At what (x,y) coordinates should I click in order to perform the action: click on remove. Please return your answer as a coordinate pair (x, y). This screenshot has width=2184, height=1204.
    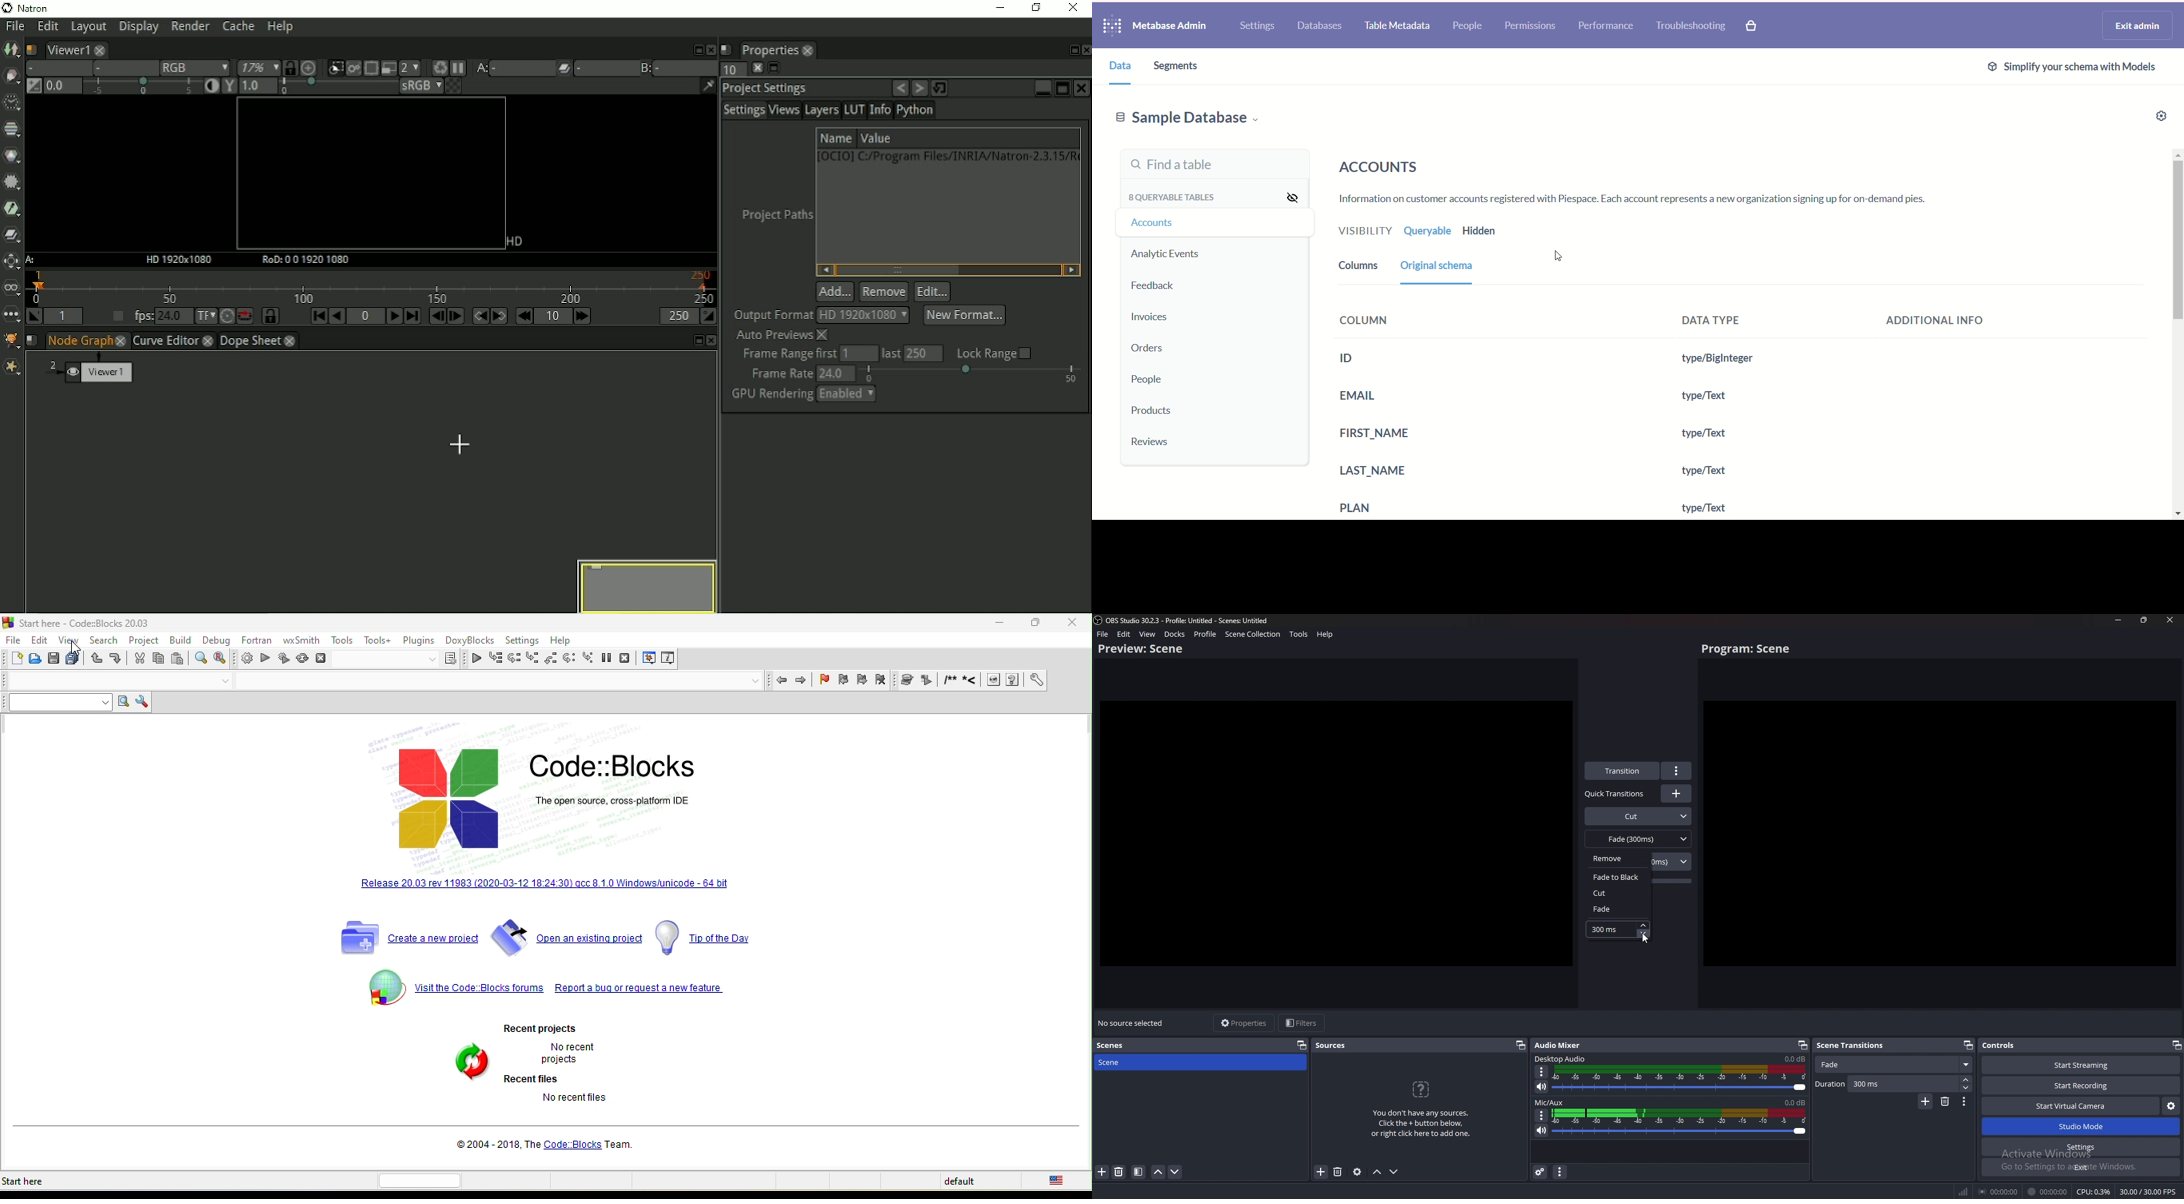
    Looking at the image, I should click on (1622, 859).